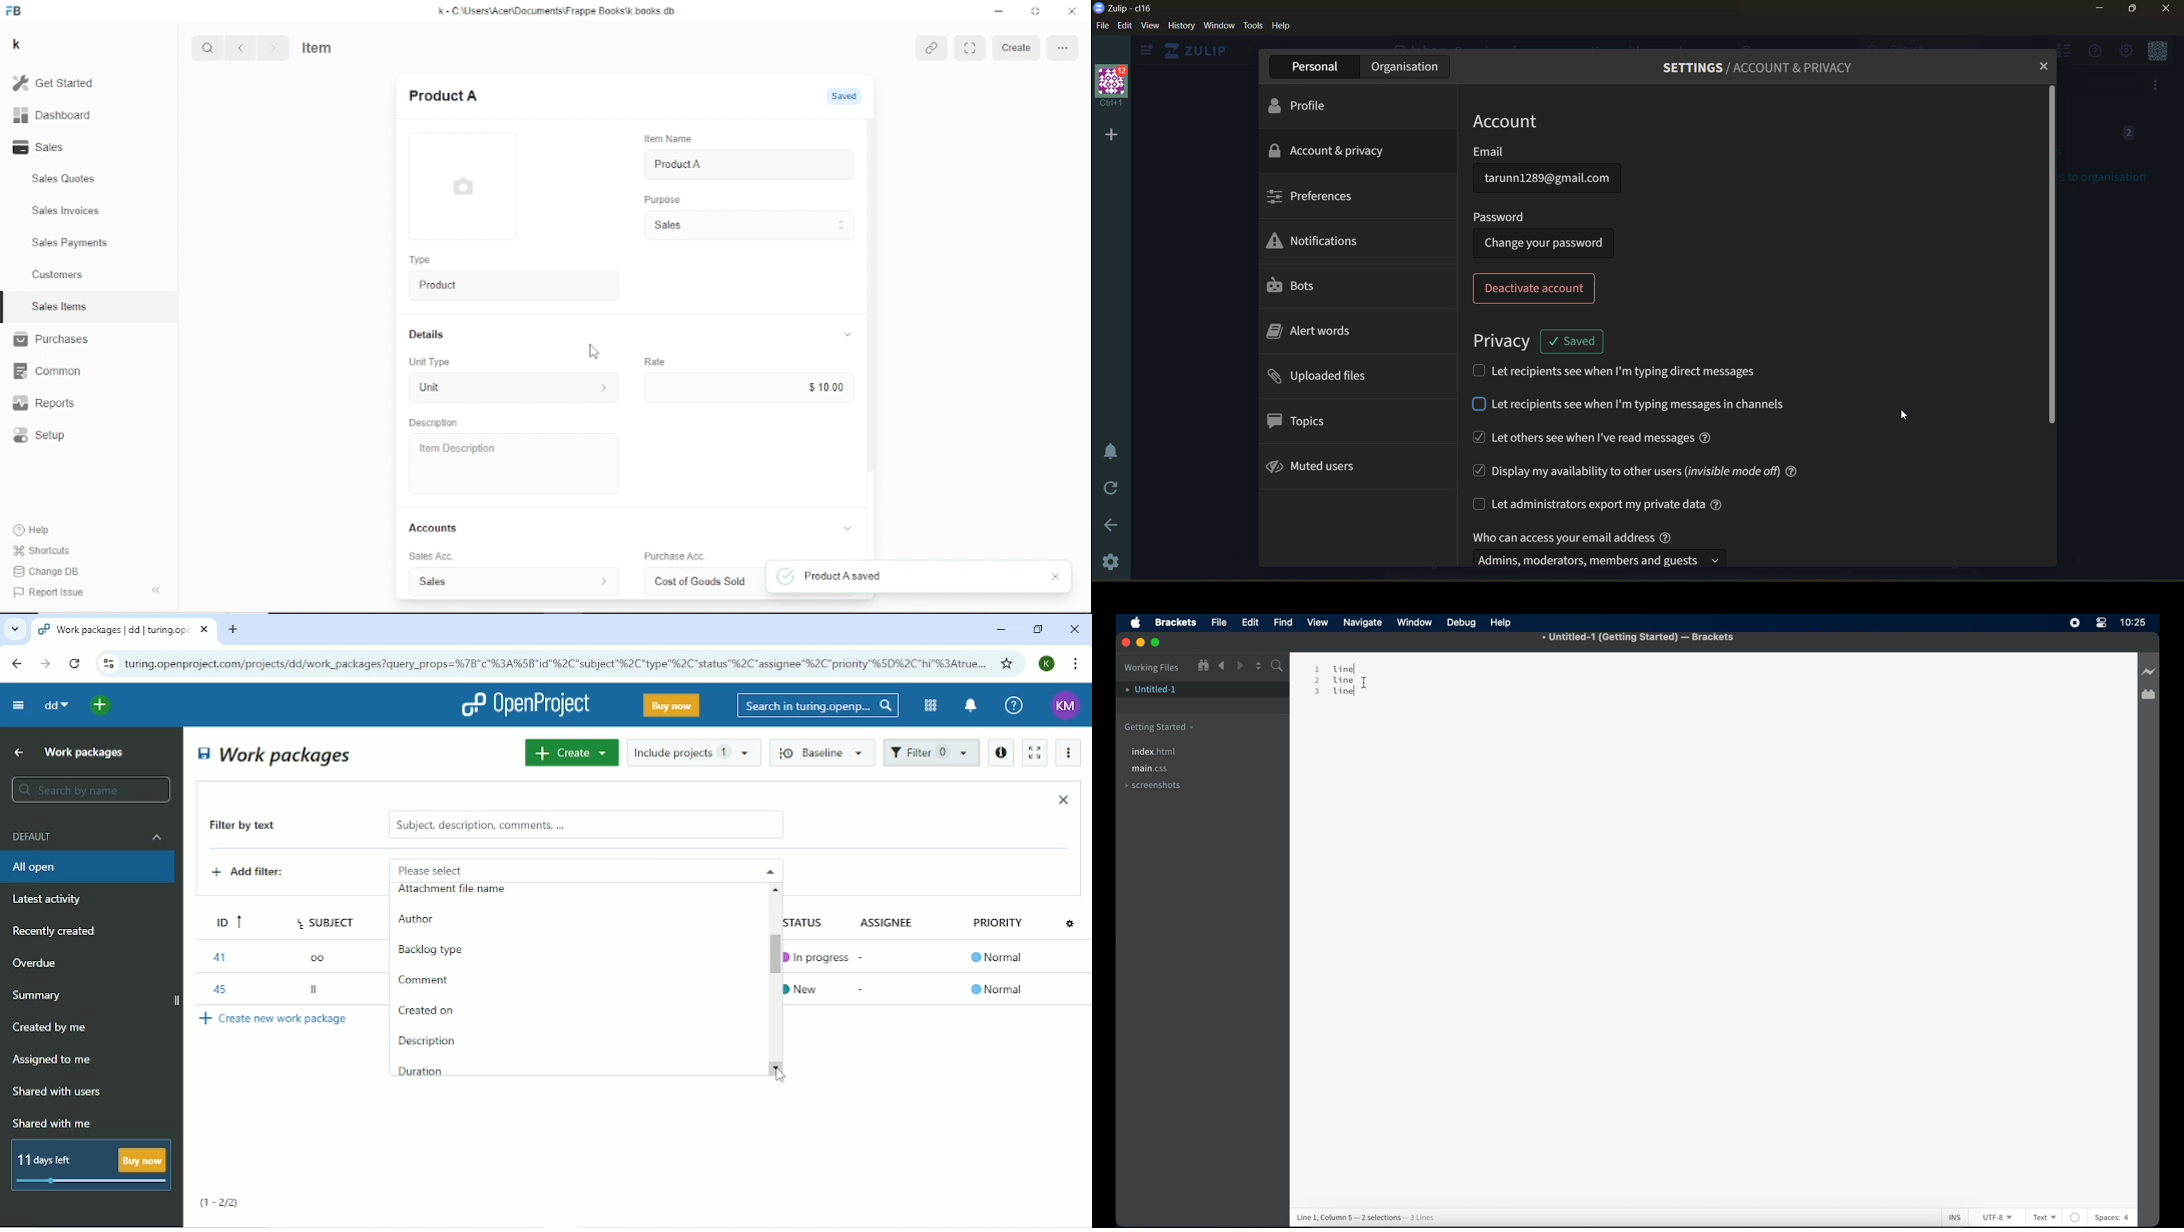  Describe the element at coordinates (454, 449) in the screenshot. I see `Item Description` at that location.